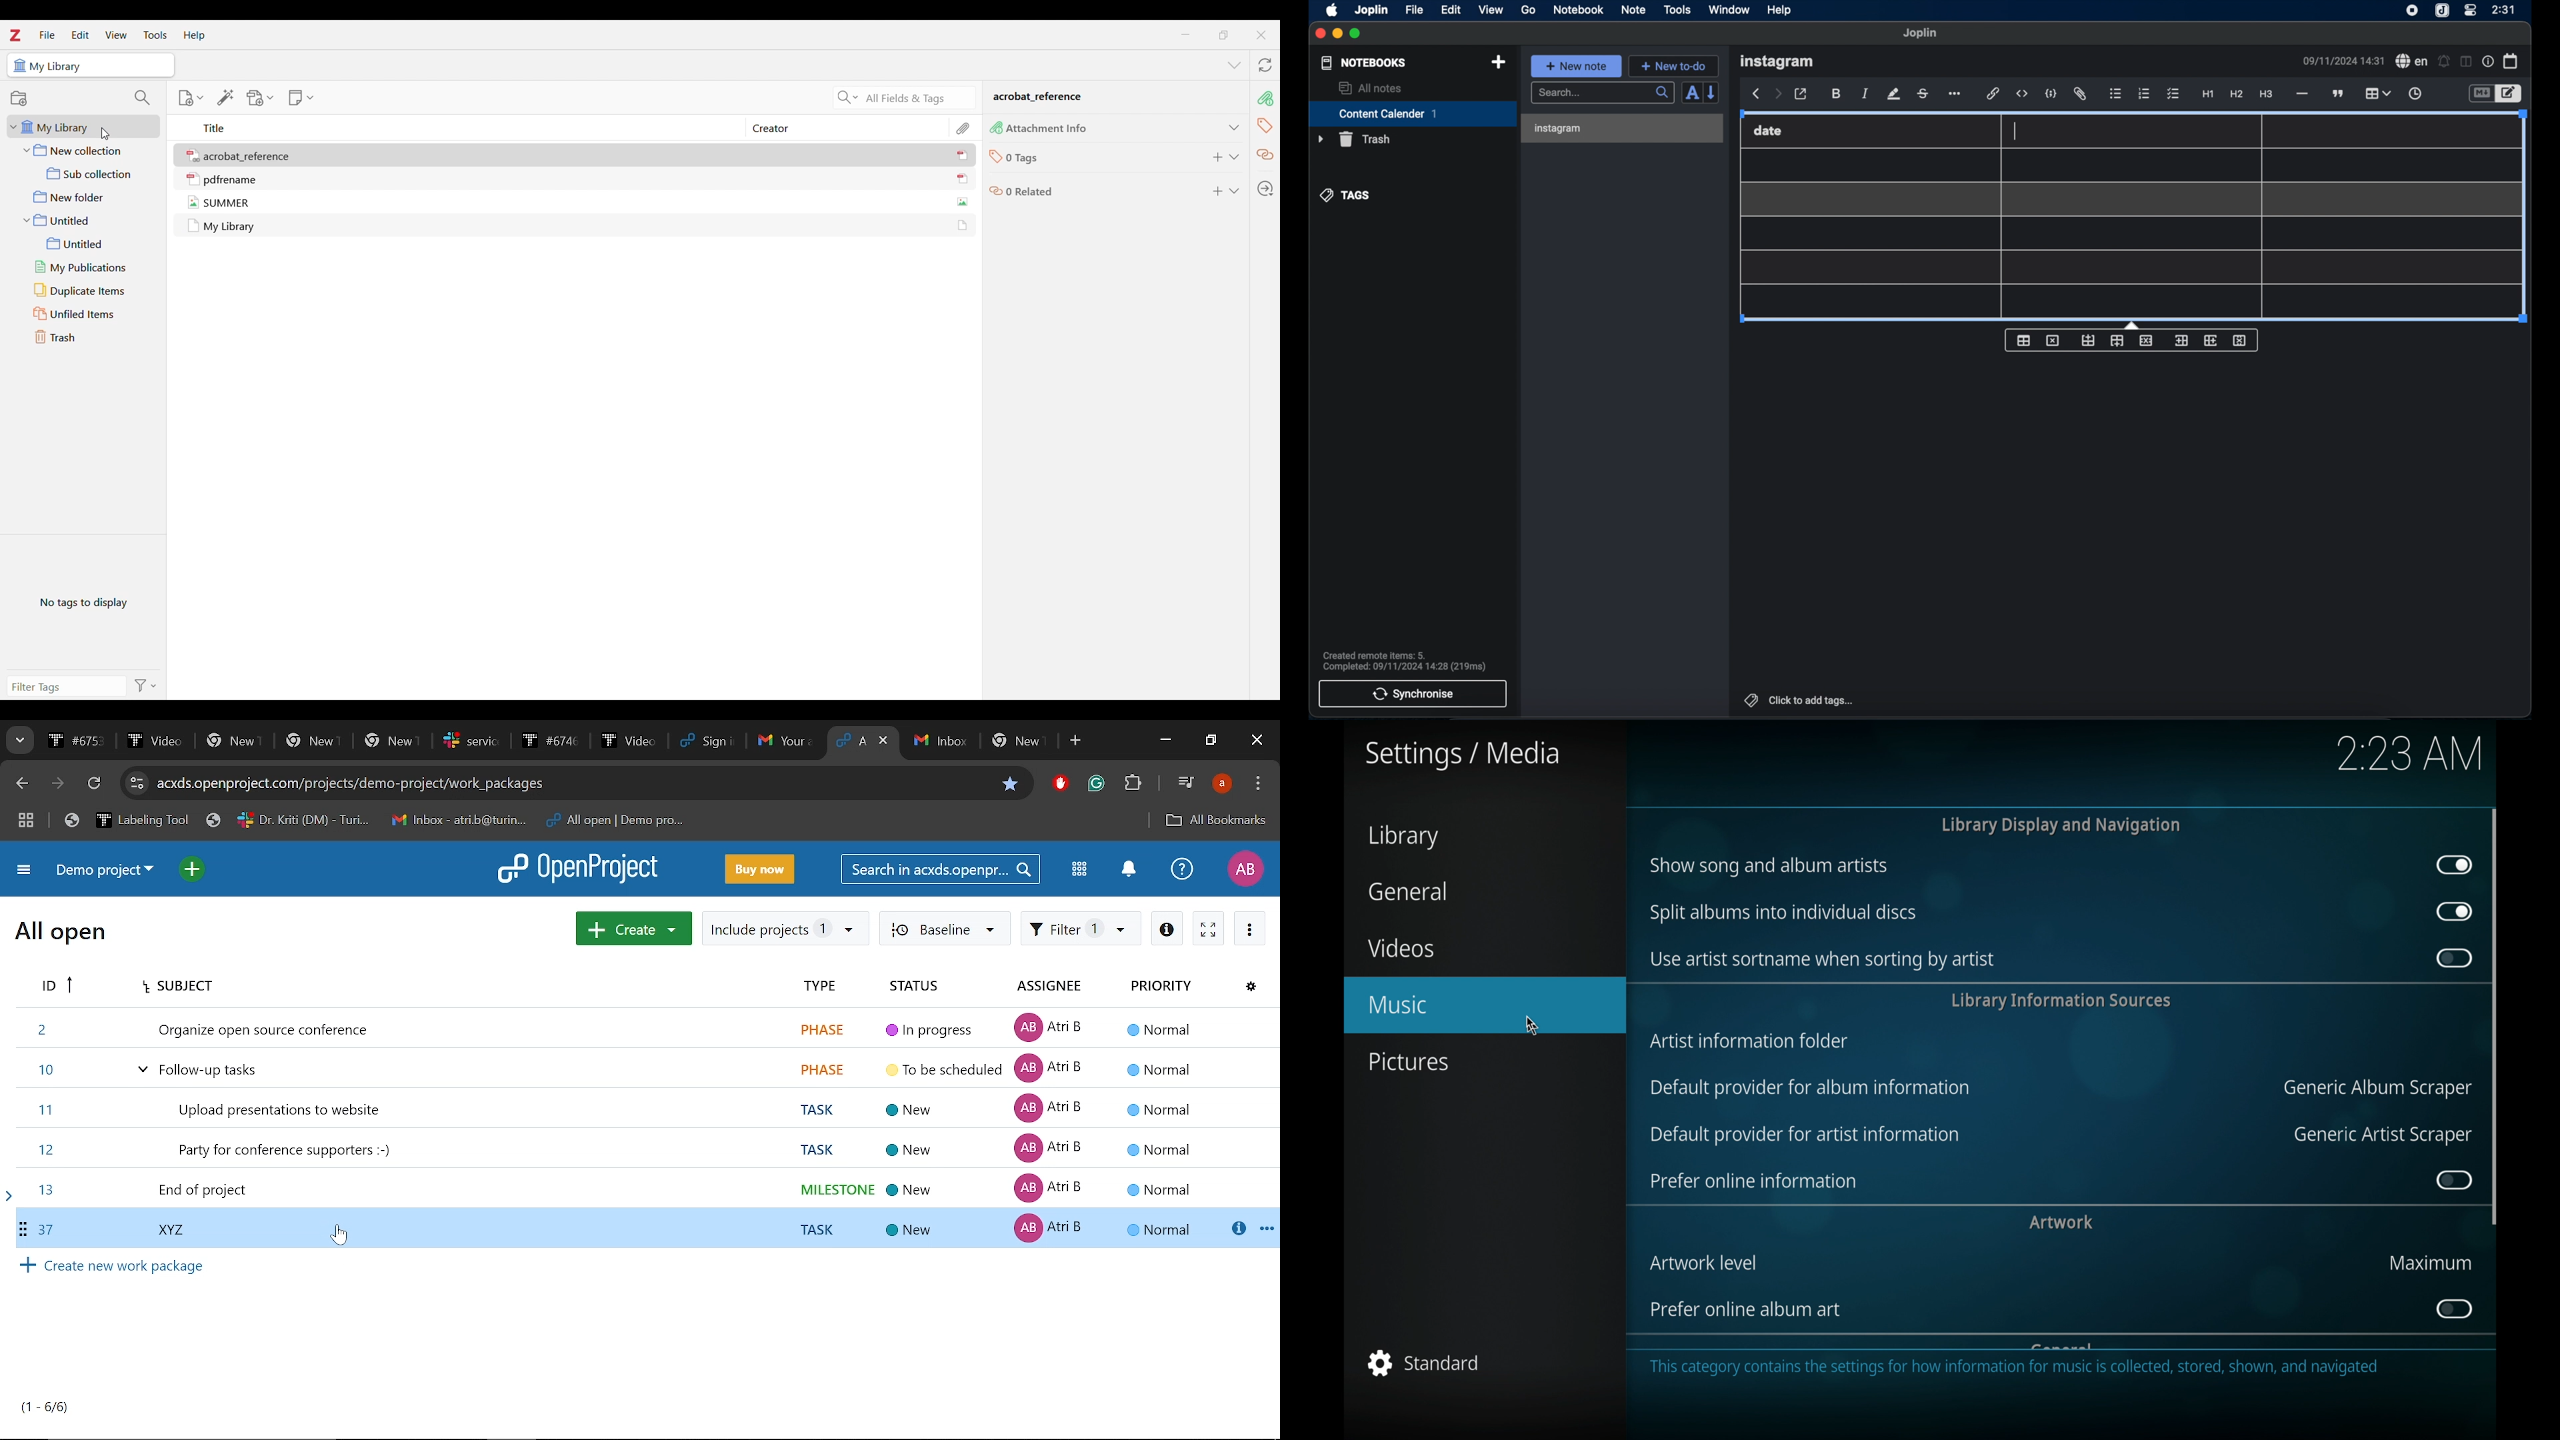 The height and width of the screenshot is (1456, 2576). I want to click on Attachment info, so click(1265, 99).